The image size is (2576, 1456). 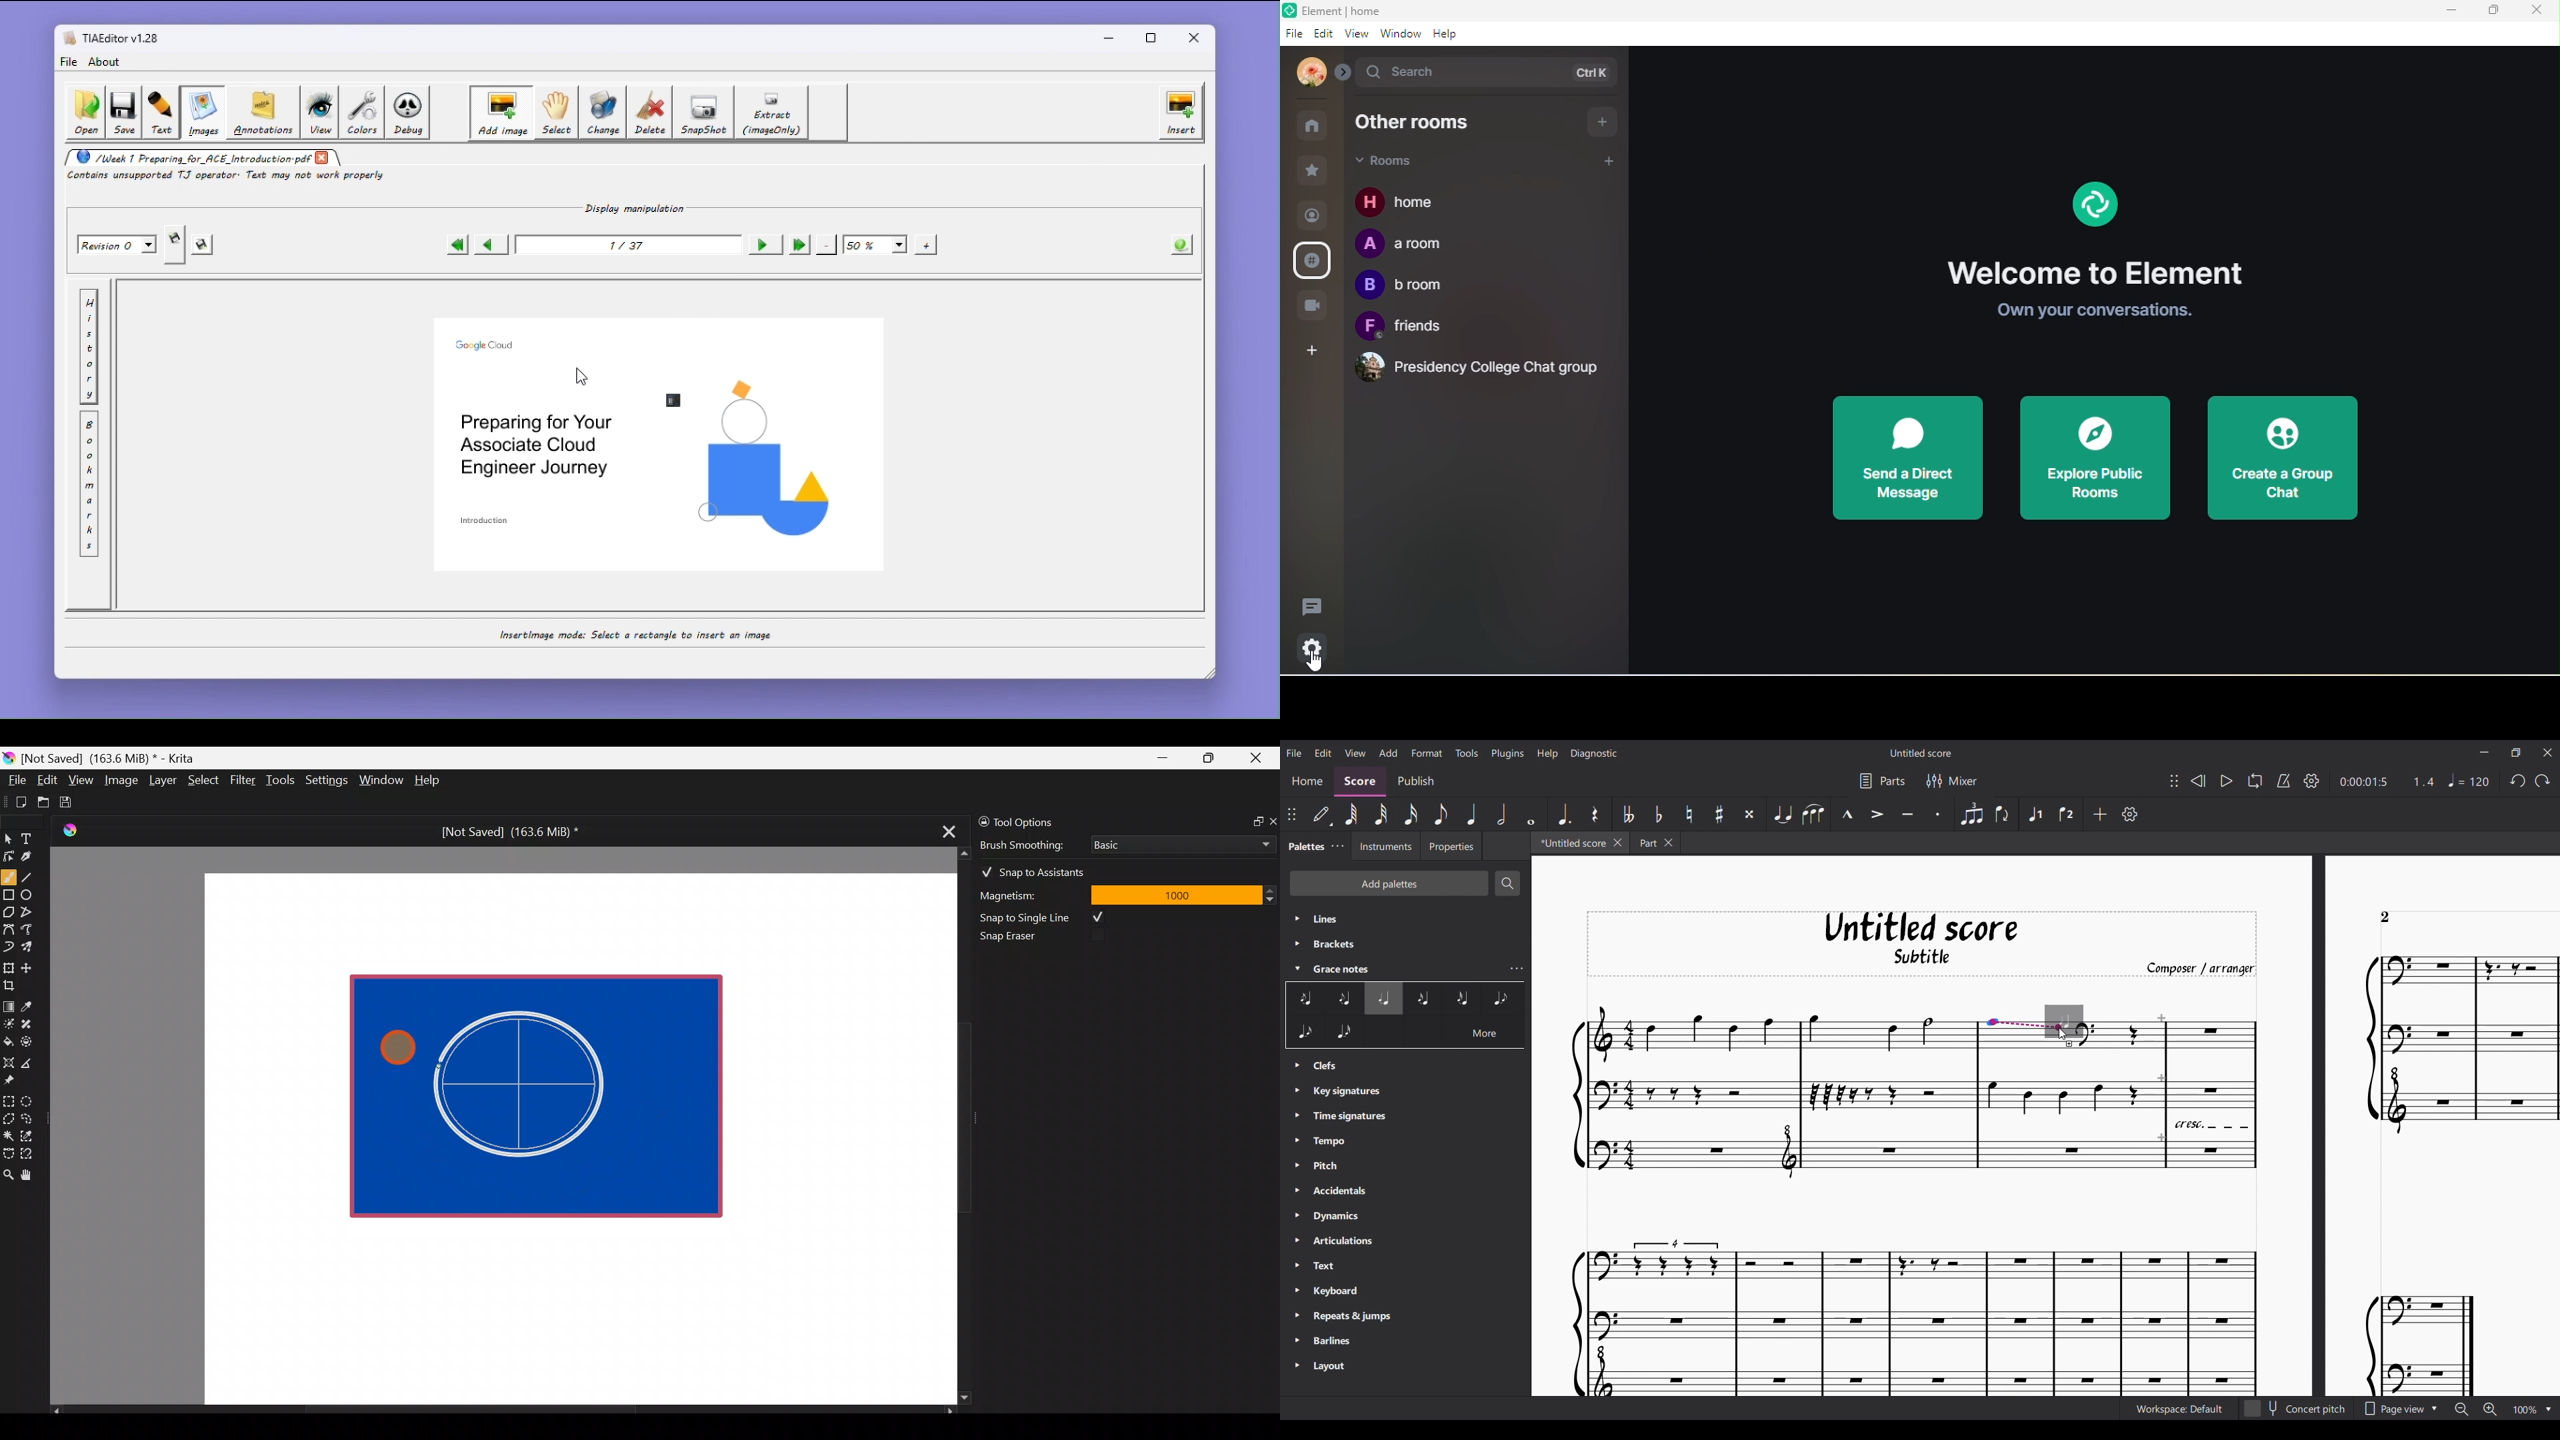 What do you see at coordinates (2034, 814) in the screenshot?
I see `Voice 1` at bounding box center [2034, 814].